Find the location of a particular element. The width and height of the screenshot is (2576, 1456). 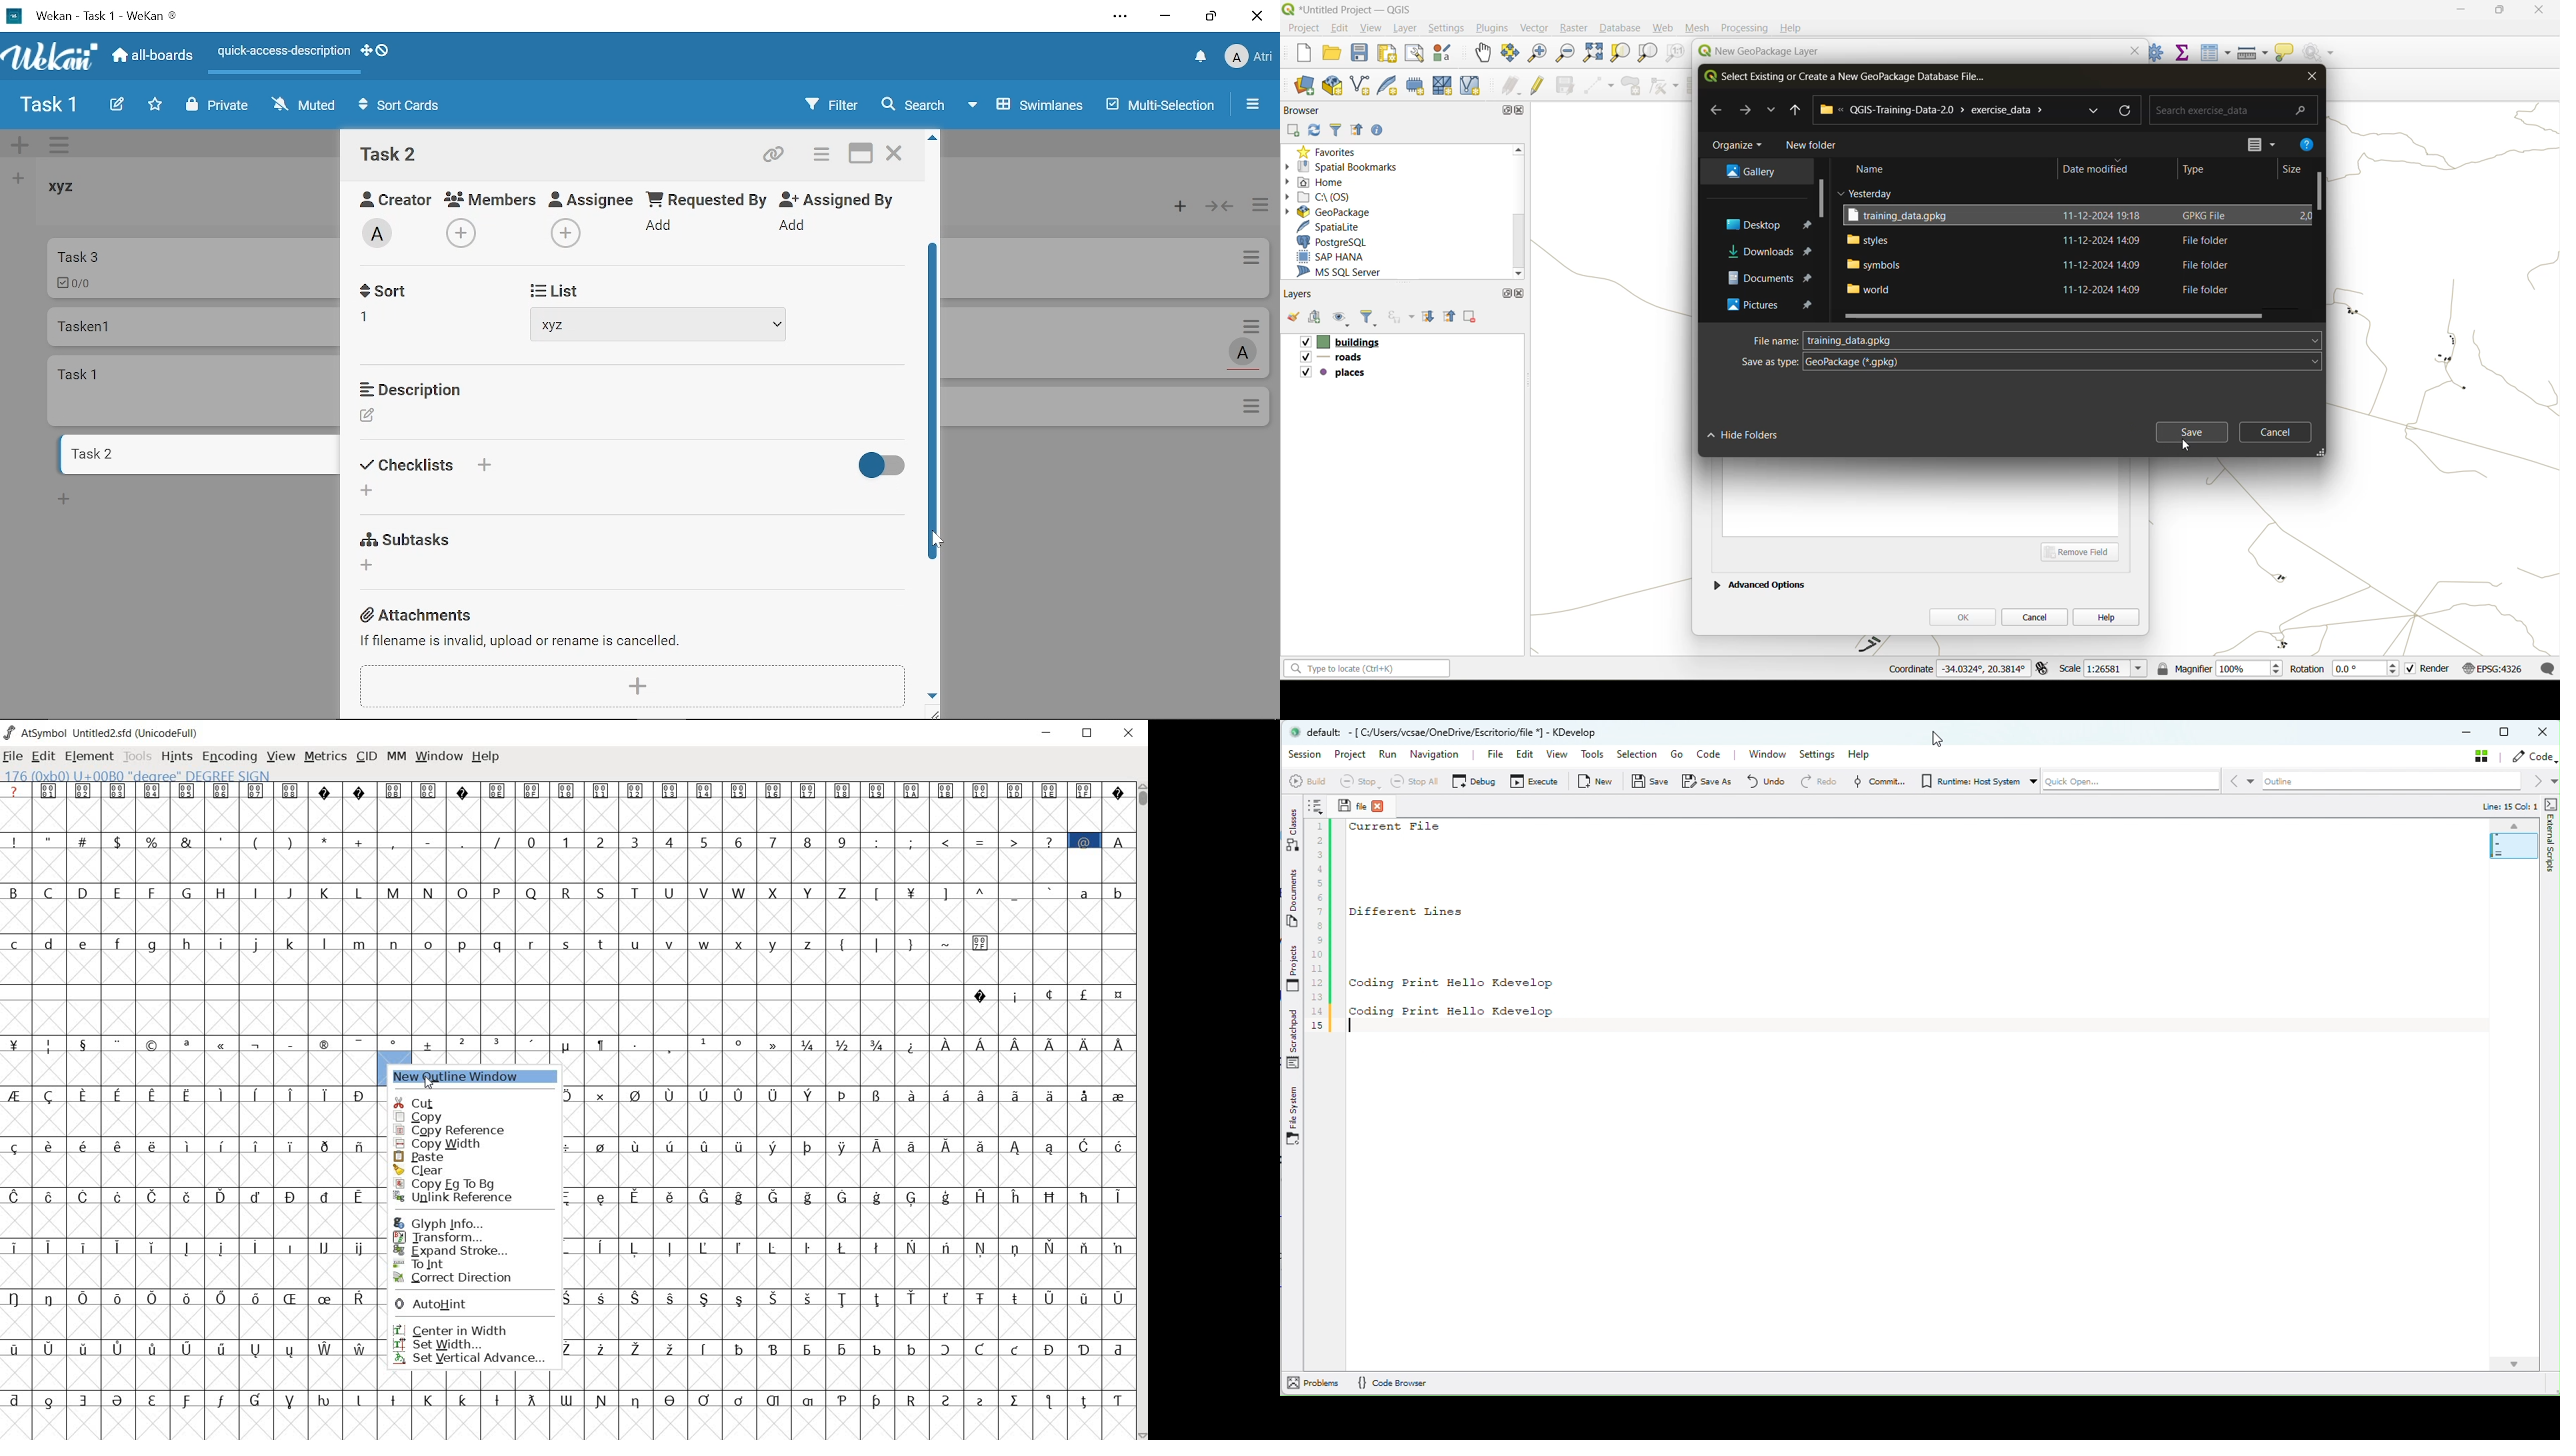

new virtual layer is located at coordinates (1470, 86).